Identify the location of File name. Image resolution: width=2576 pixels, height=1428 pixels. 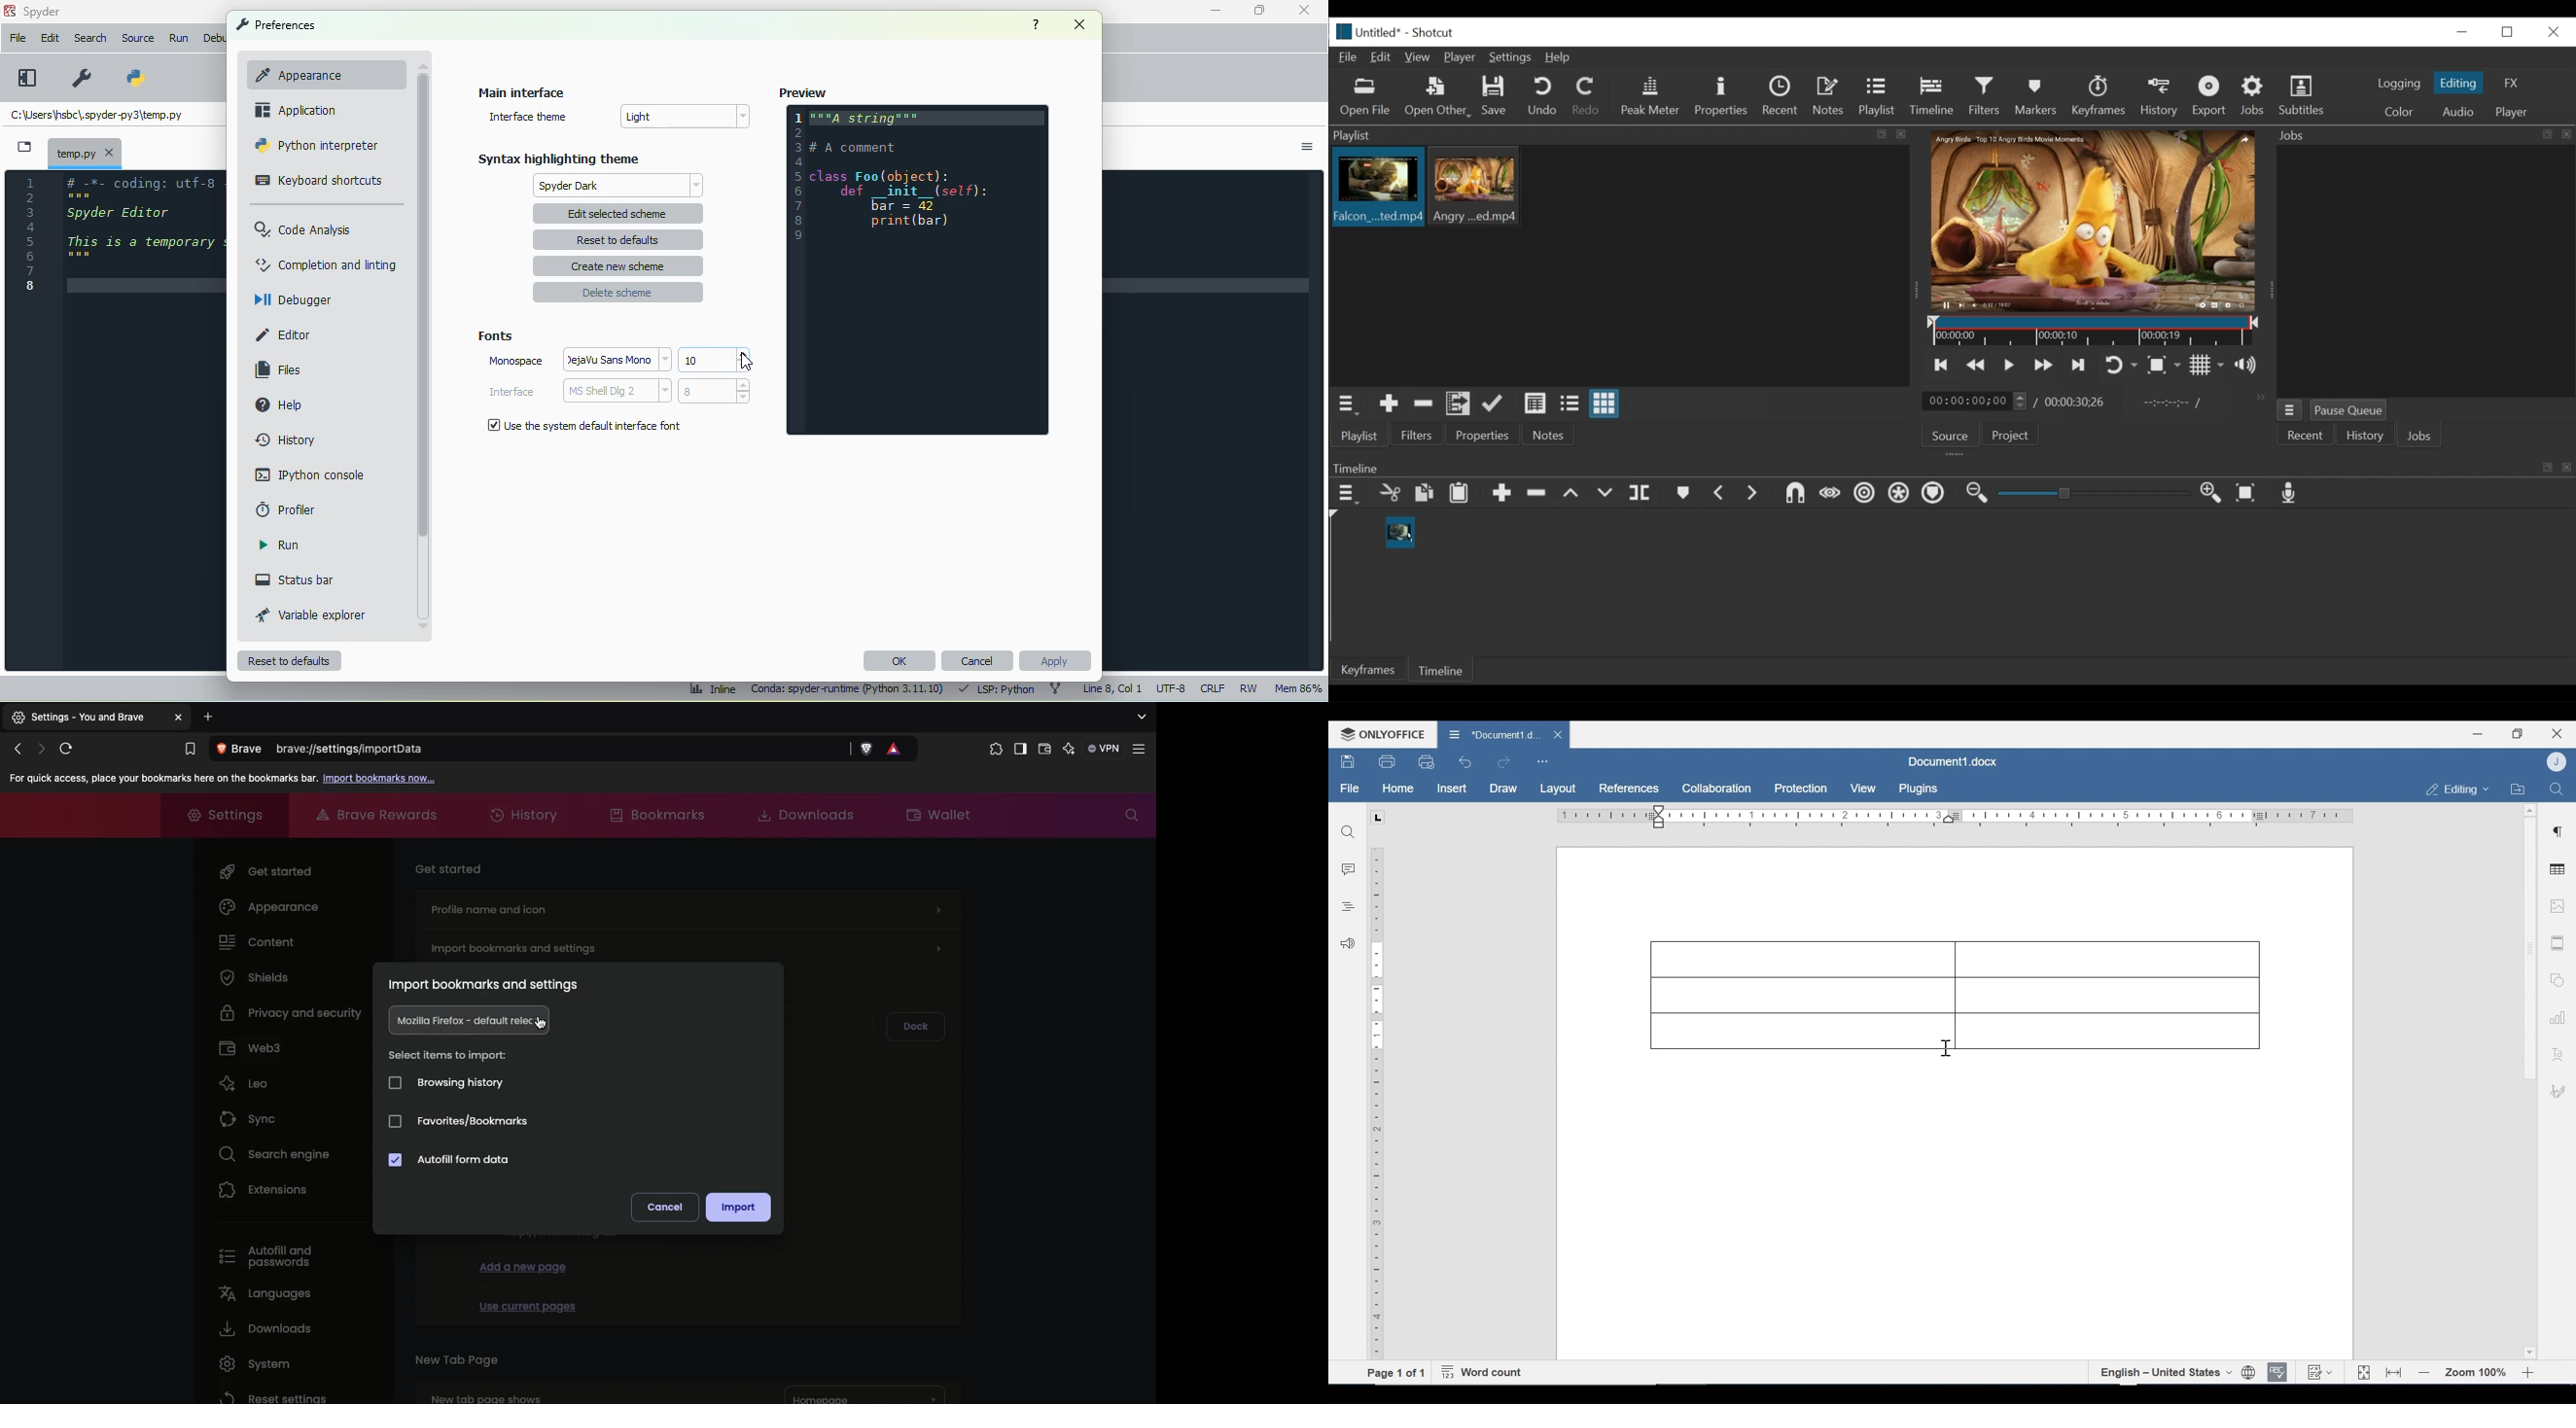
(1380, 34).